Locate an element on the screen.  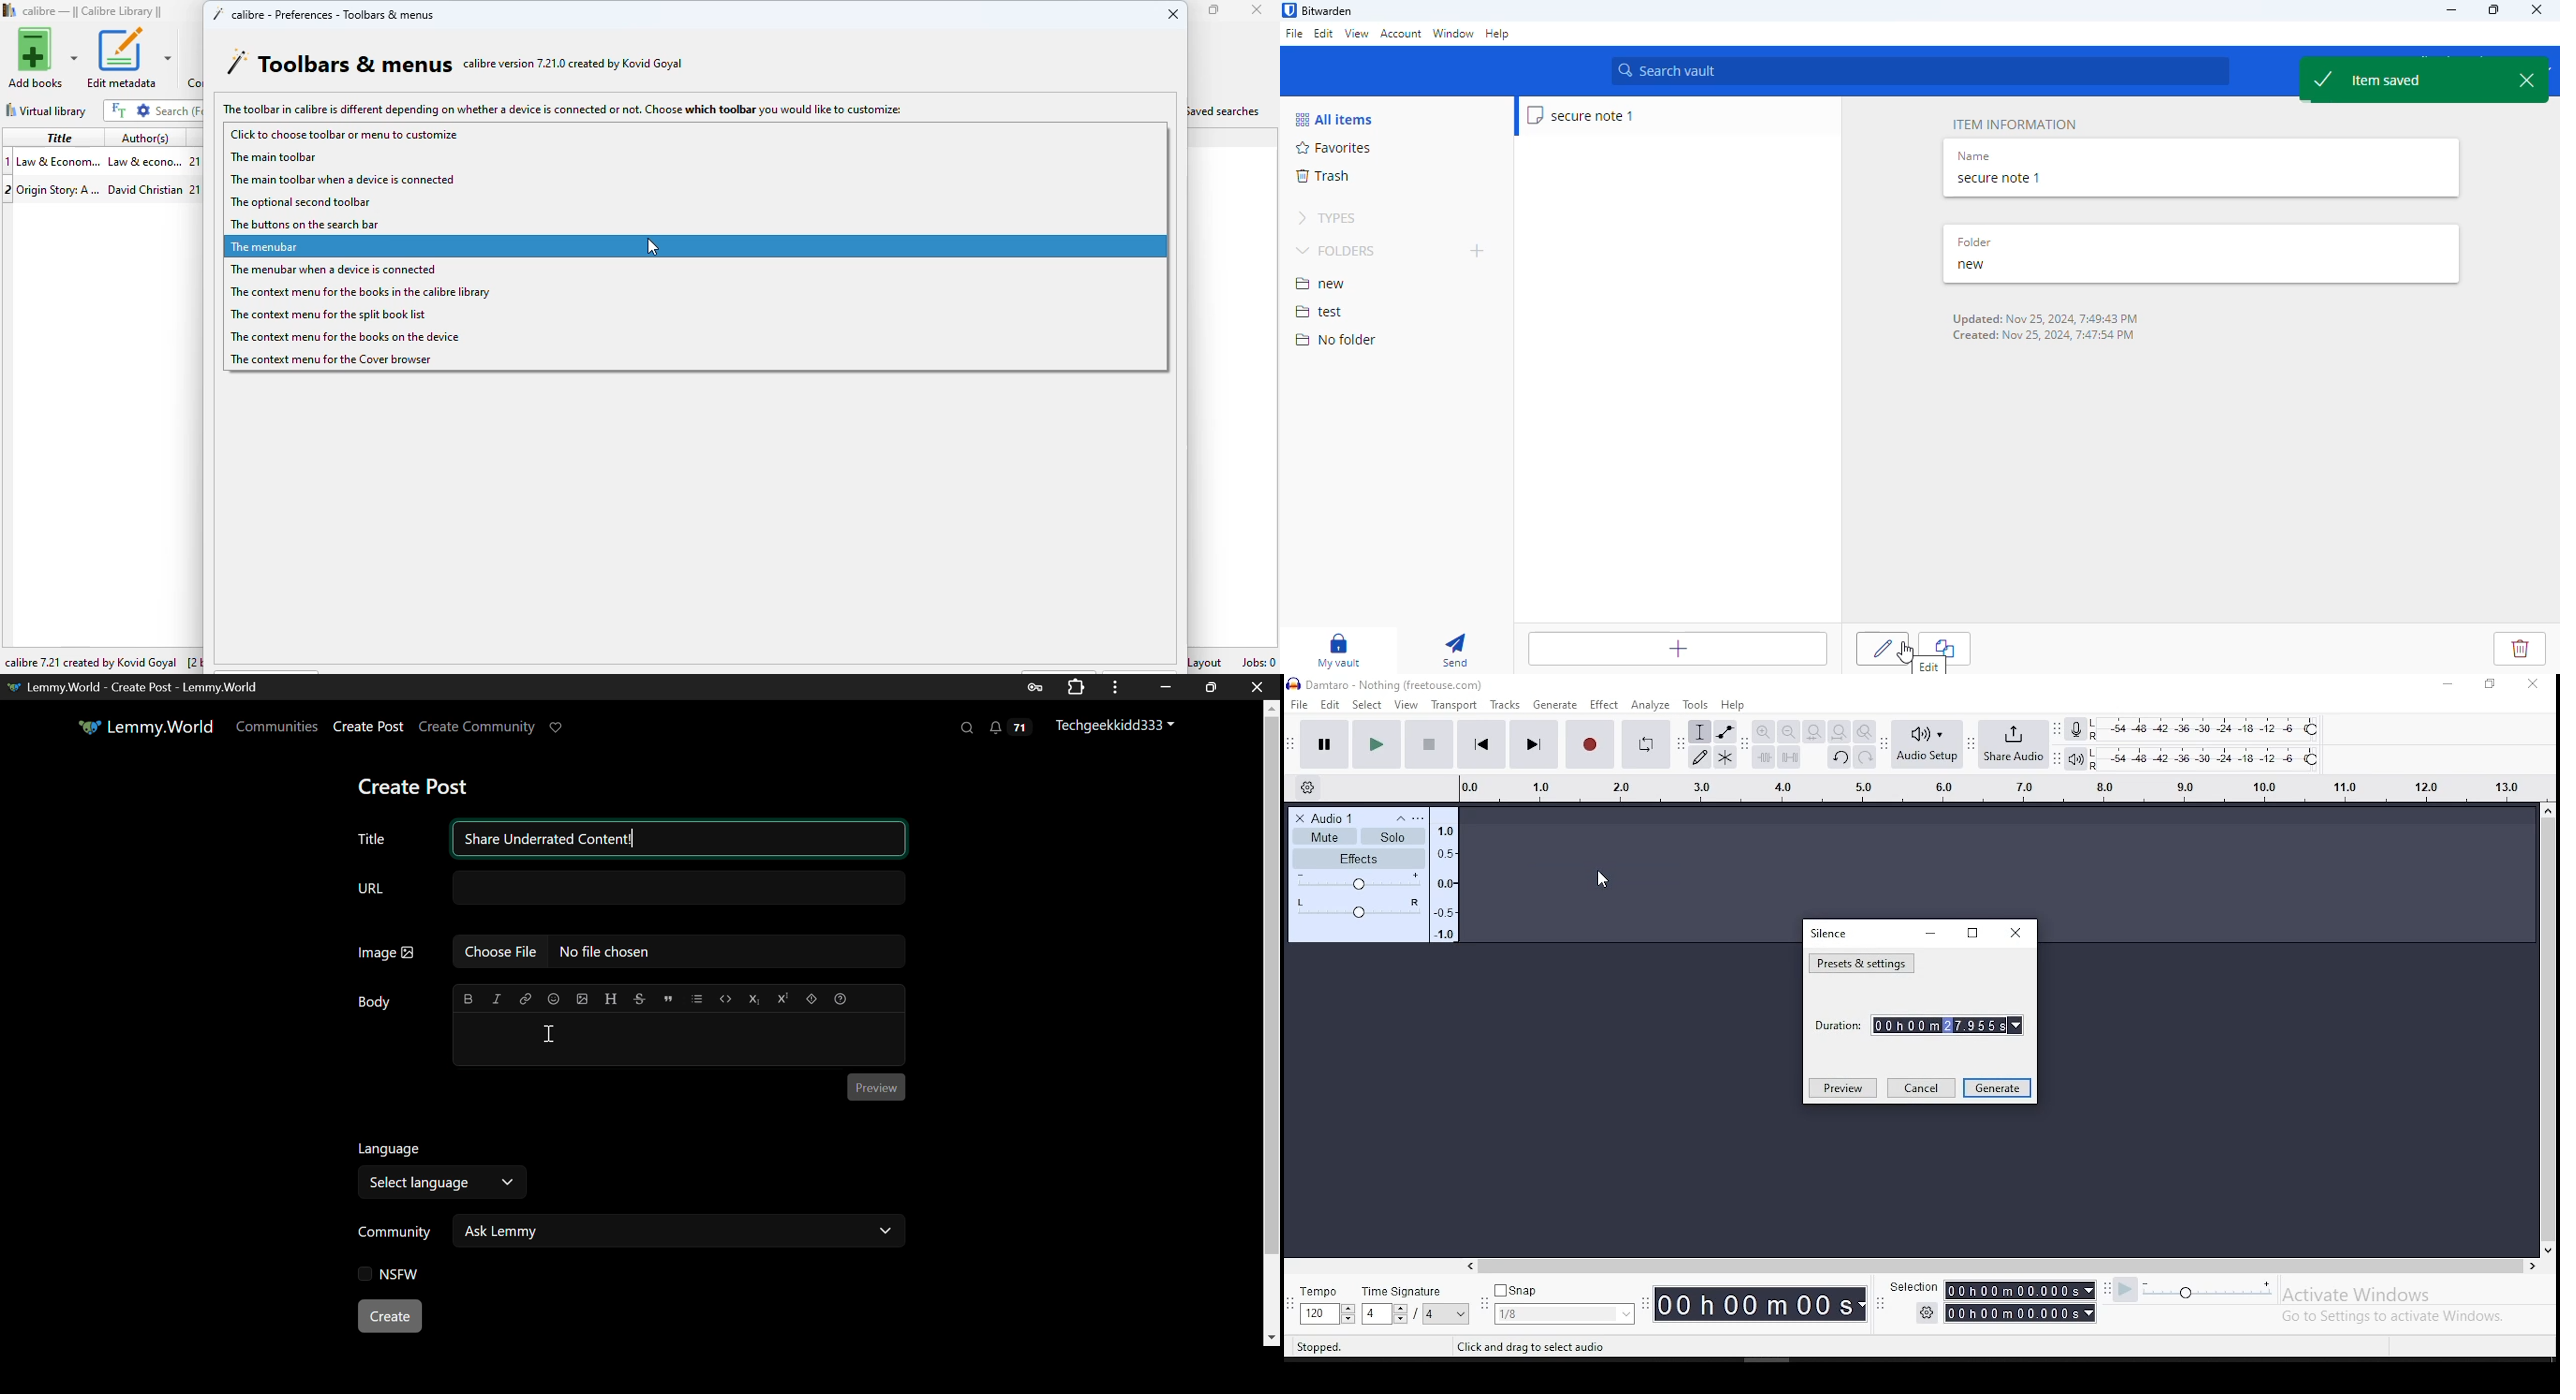
cancel is located at coordinates (1921, 1089).